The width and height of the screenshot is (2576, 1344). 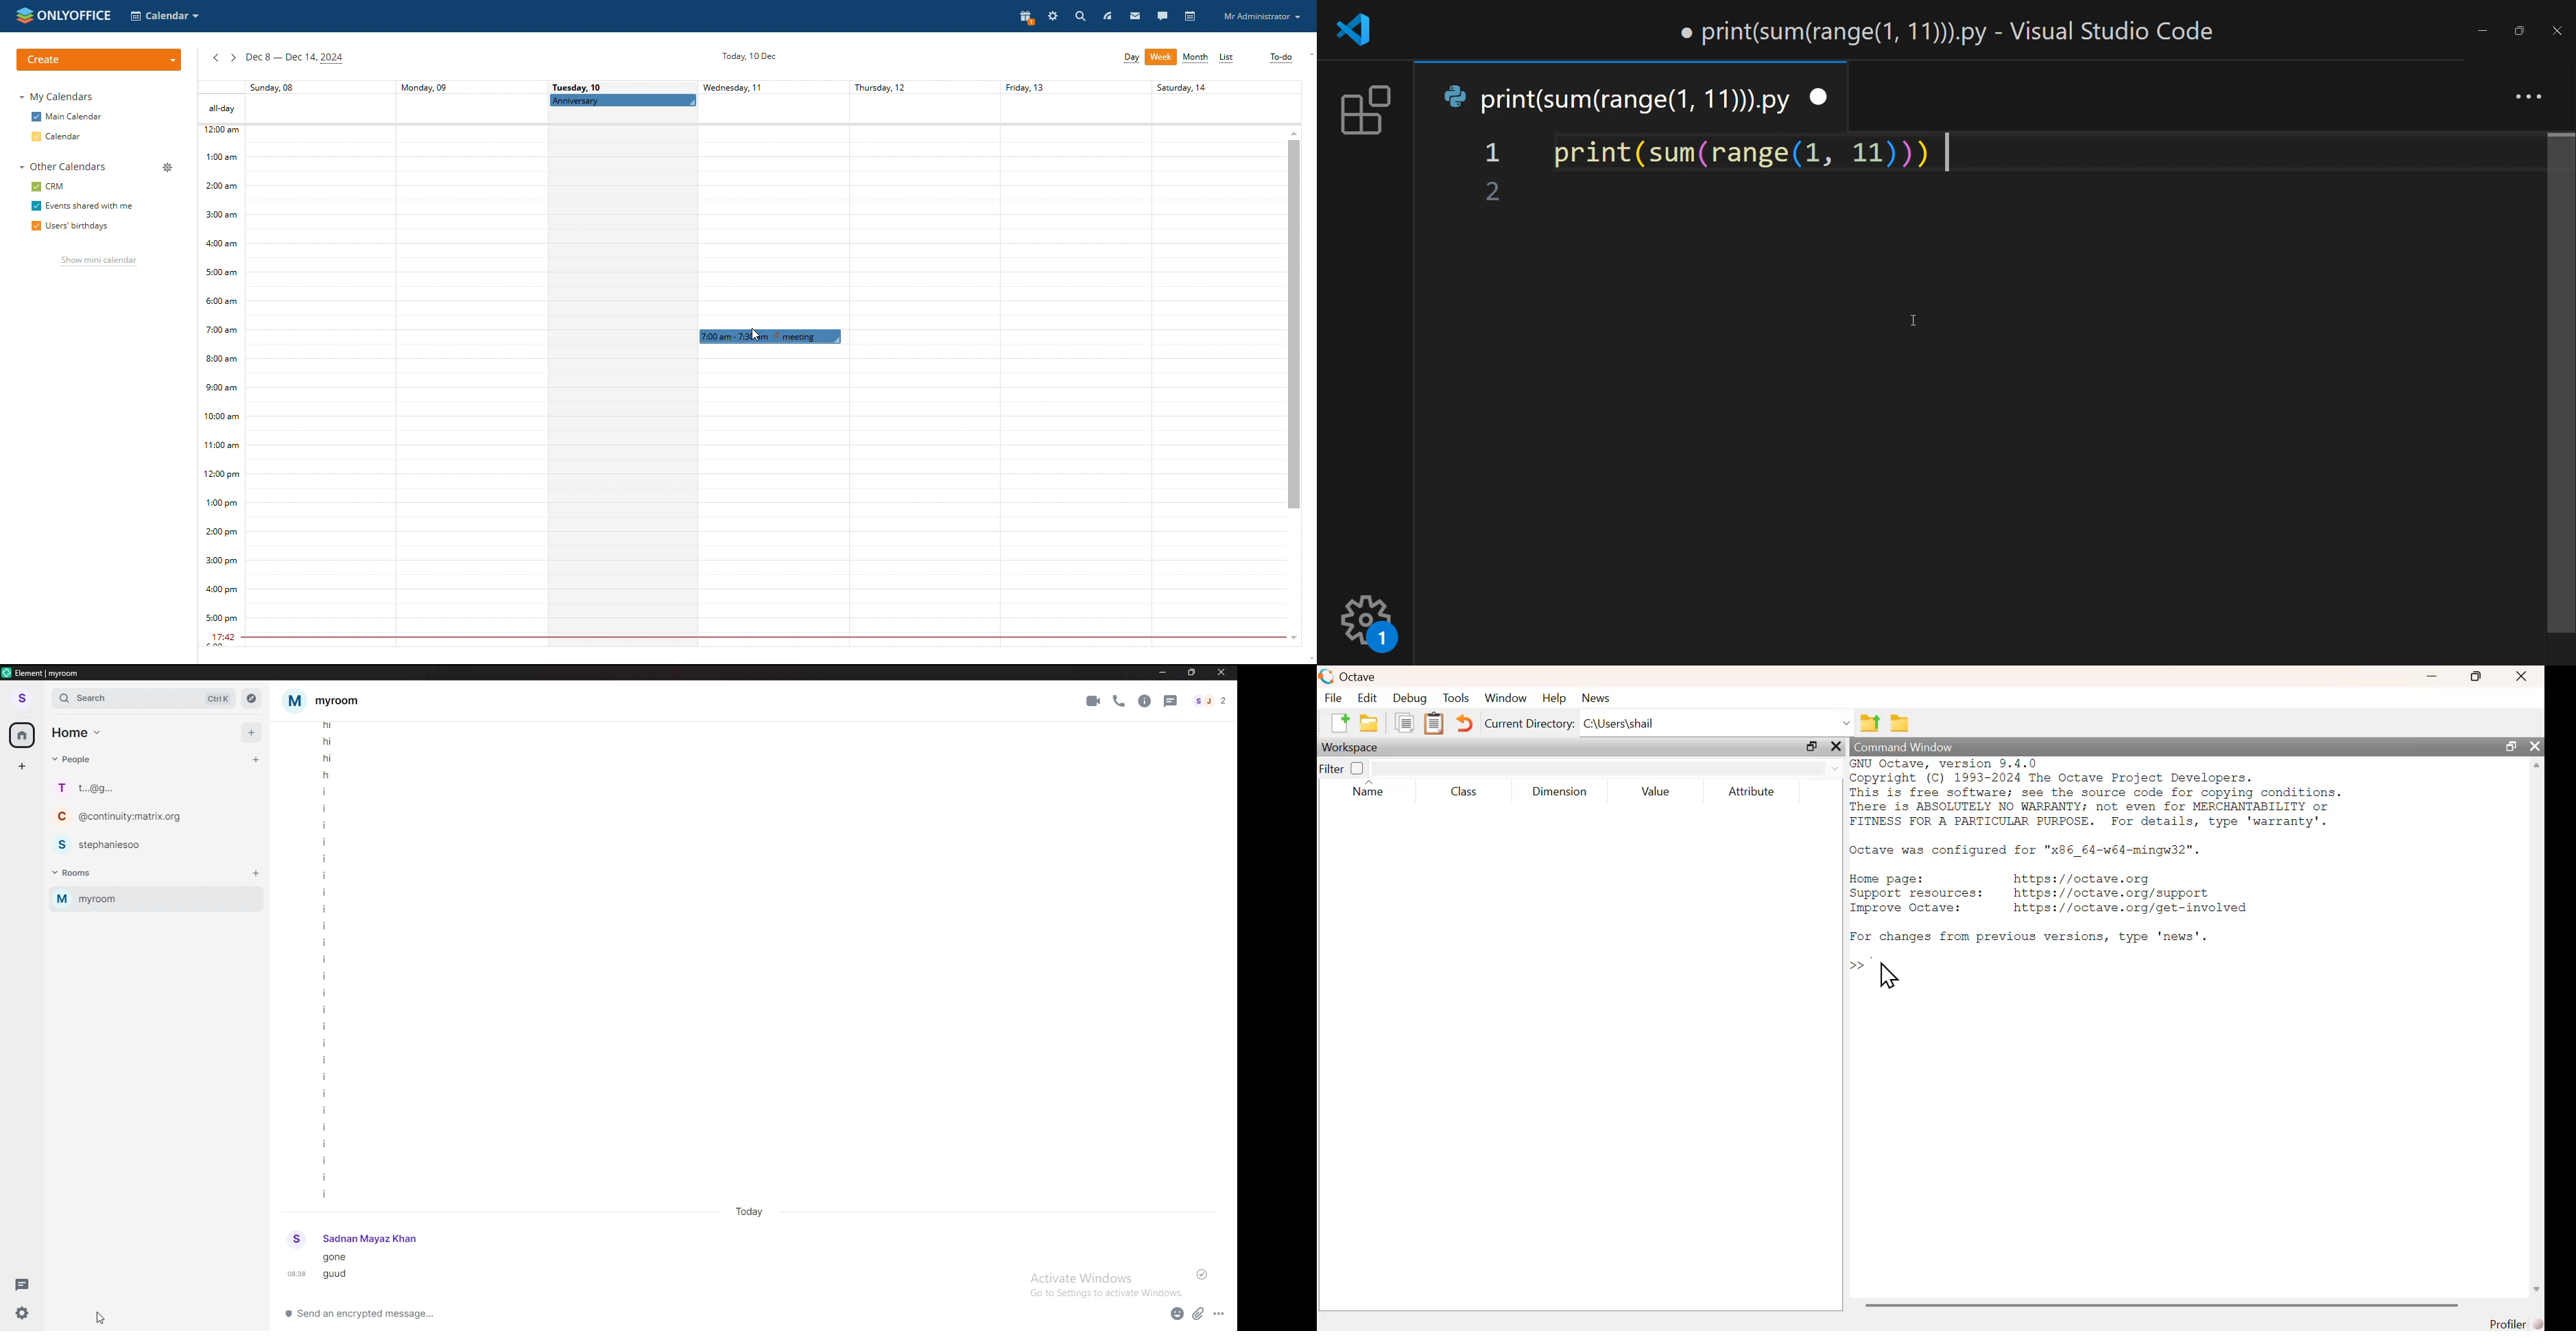 I want to click on scrollbar, so click(x=1294, y=324).